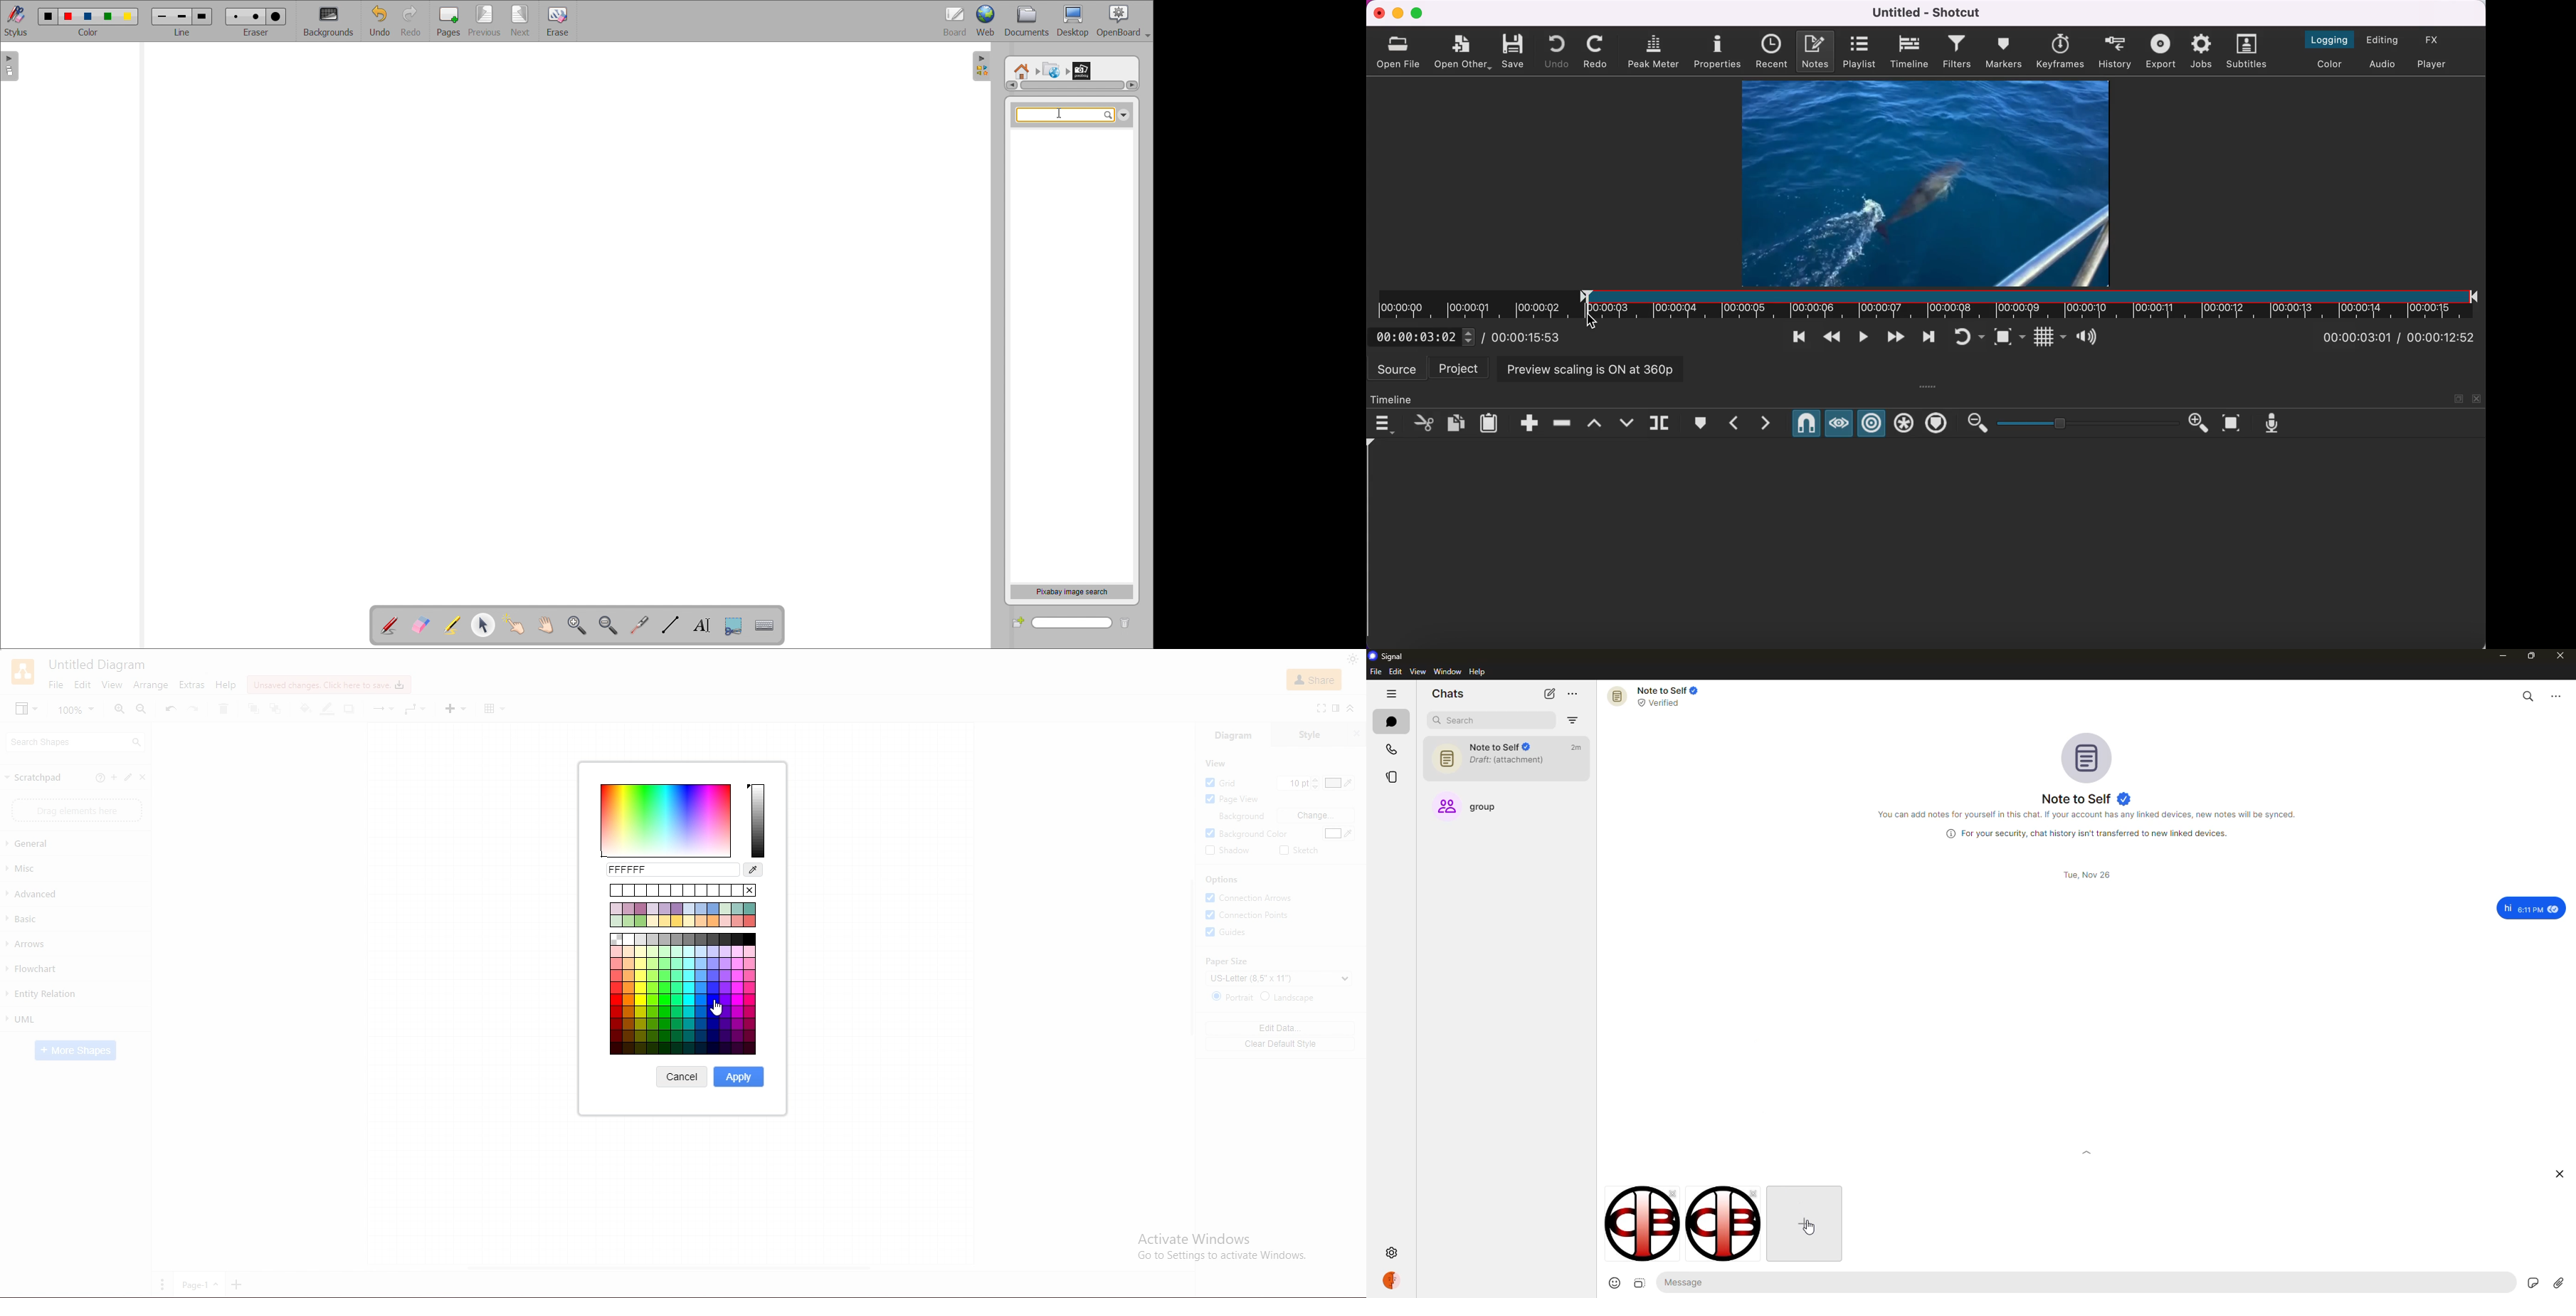 The image size is (2576, 1316). I want to click on total duration, so click(2445, 338).